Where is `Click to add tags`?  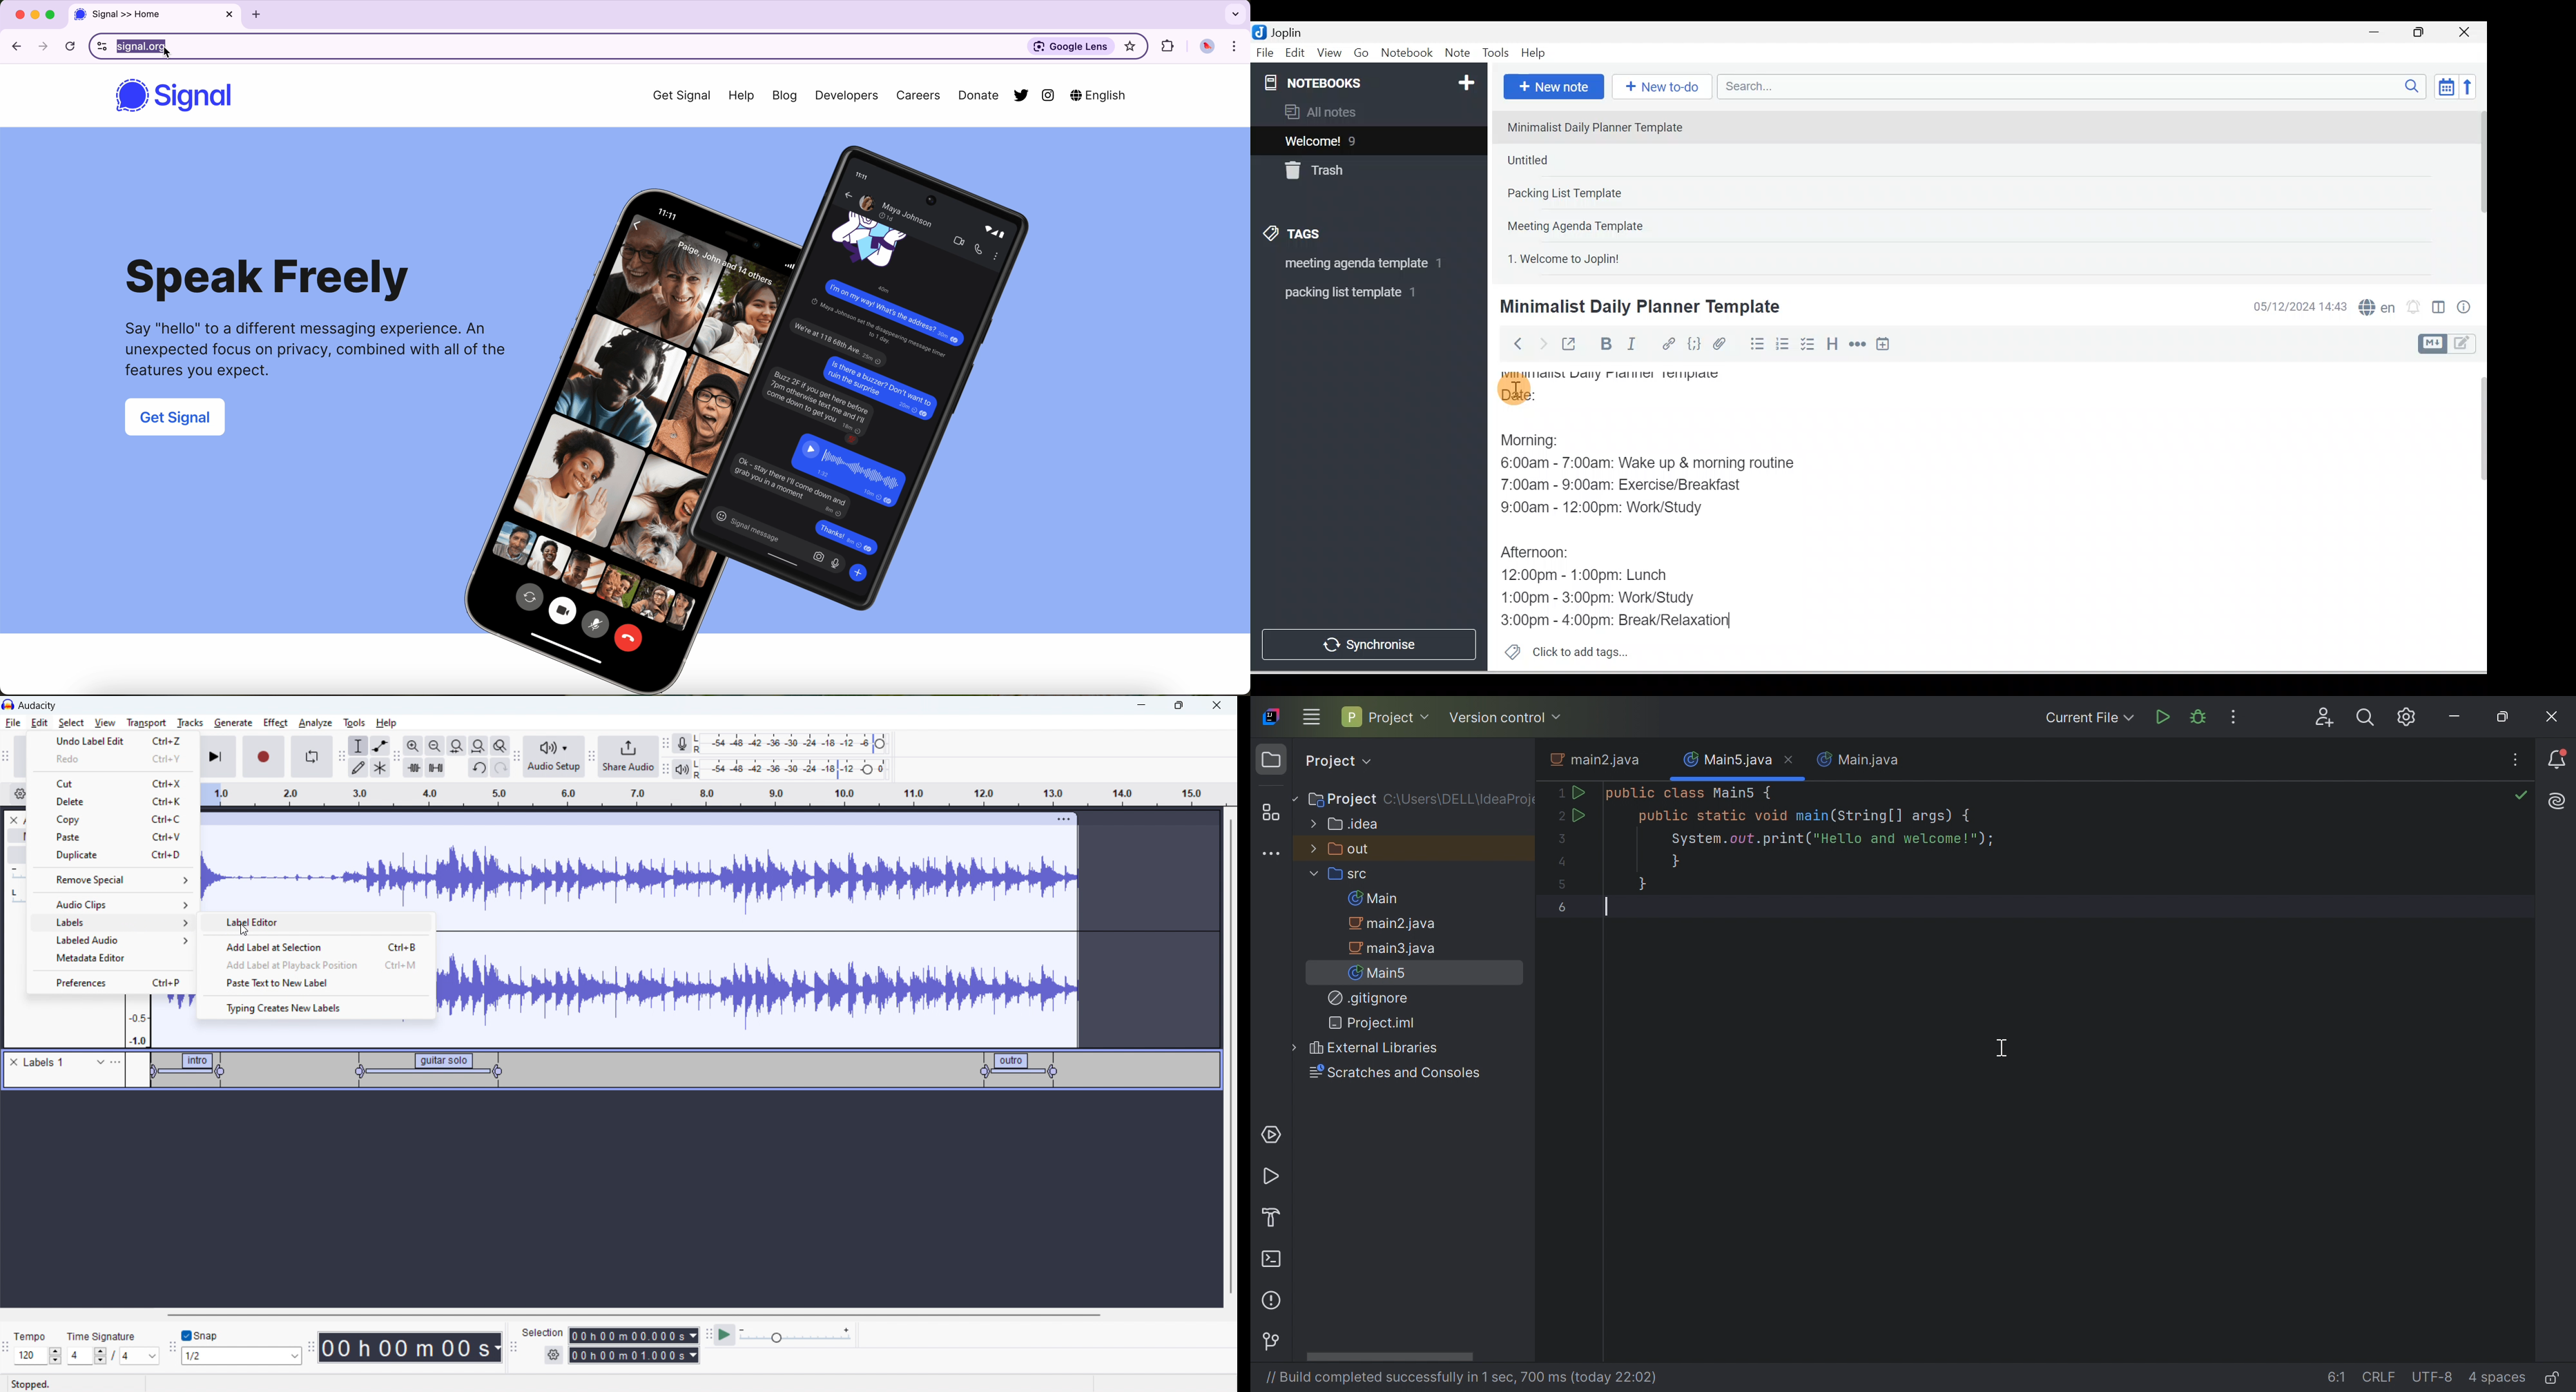
Click to add tags is located at coordinates (1561, 650).